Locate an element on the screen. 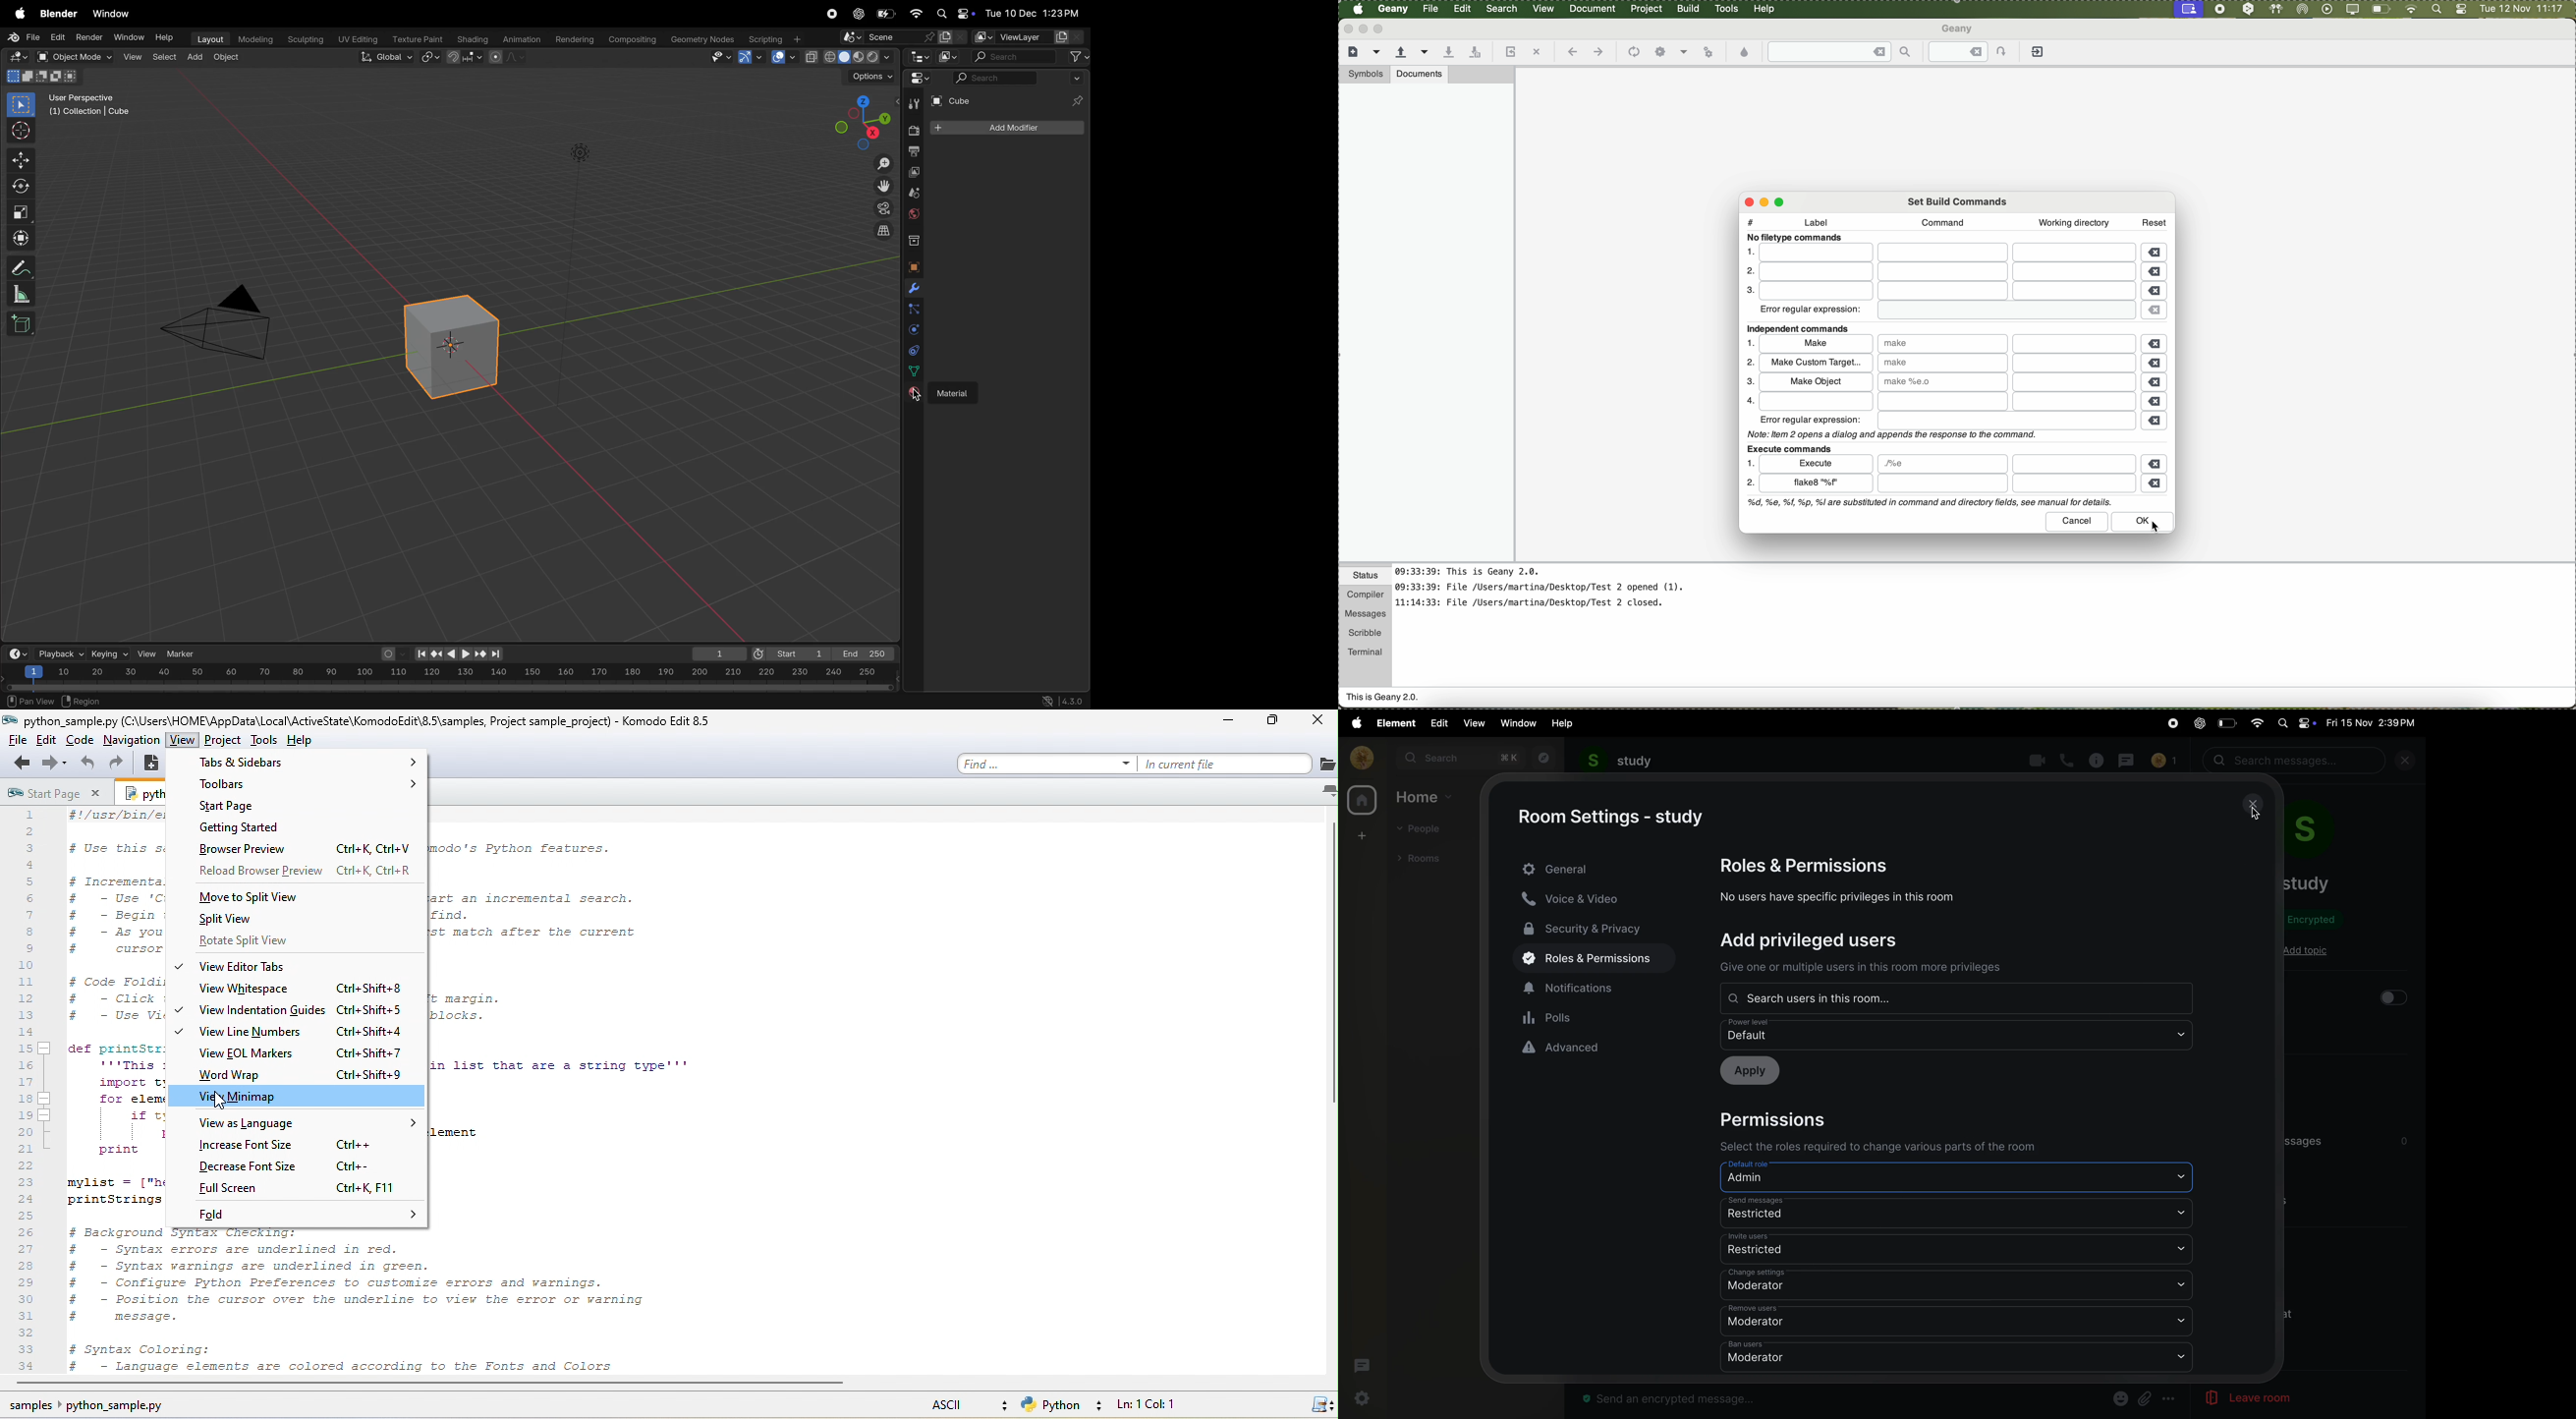 The height and width of the screenshot is (1428, 2576). Sculpting is located at coordinates (302, 37).